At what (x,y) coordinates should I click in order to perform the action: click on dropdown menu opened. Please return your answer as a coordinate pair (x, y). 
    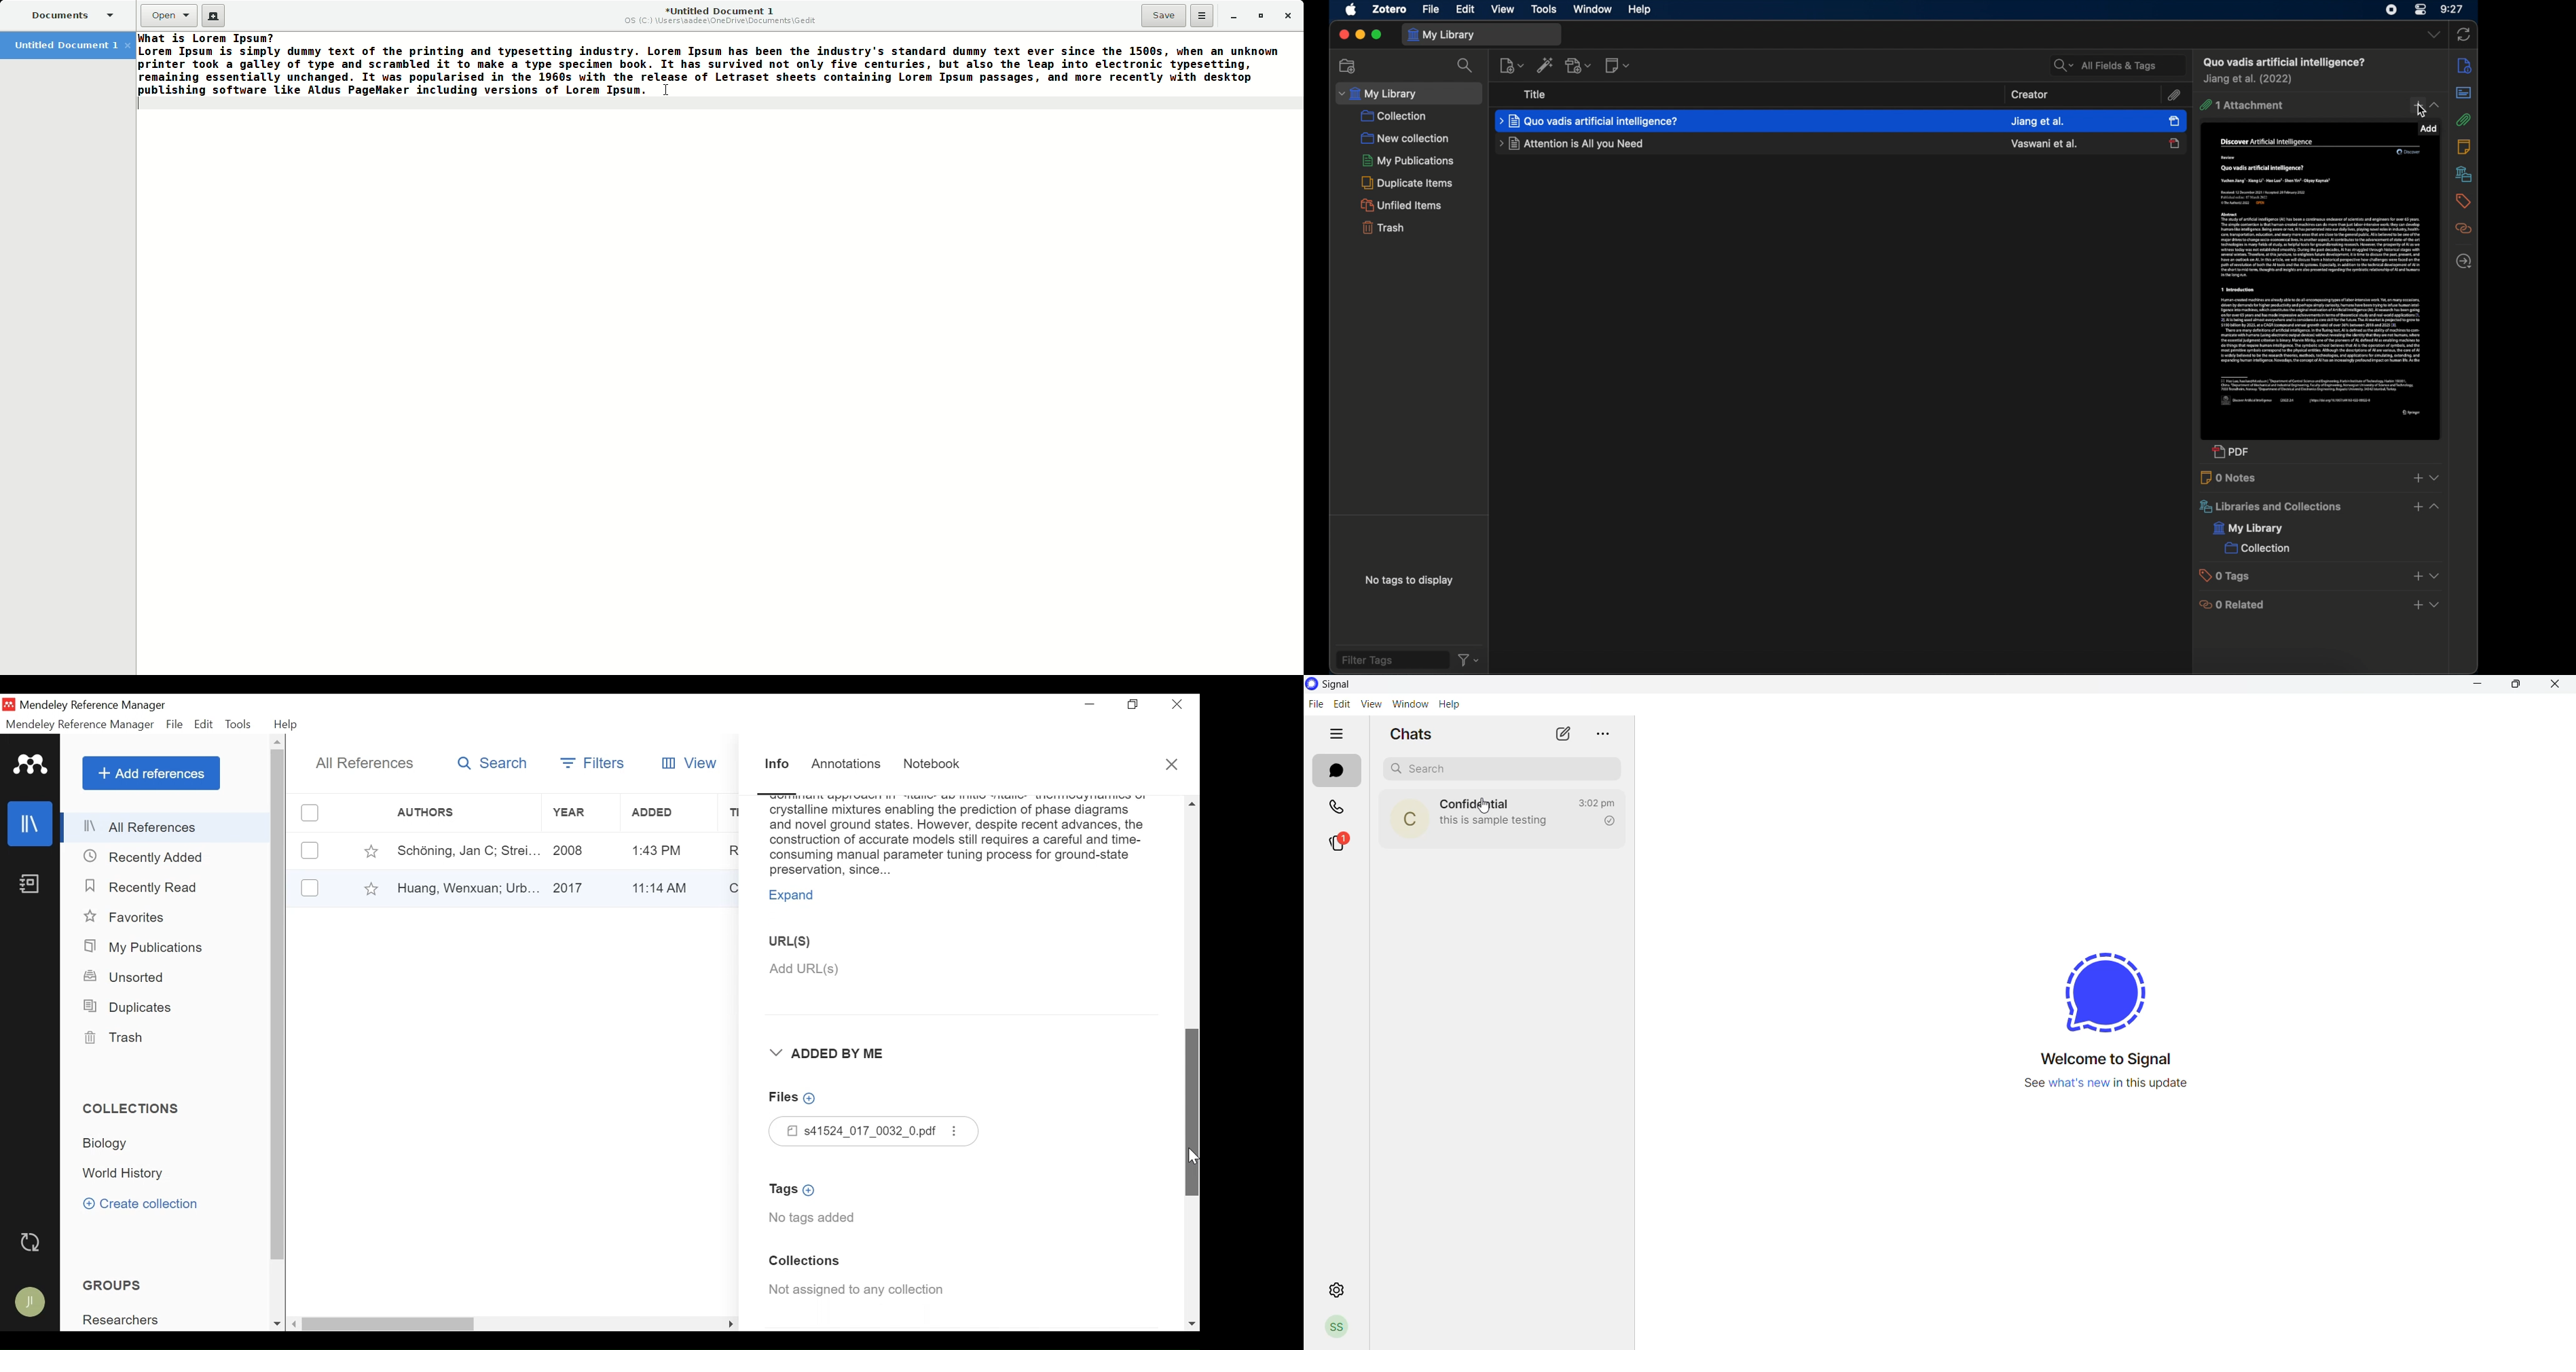
    Looking at the image, I should click on (2437, 506).